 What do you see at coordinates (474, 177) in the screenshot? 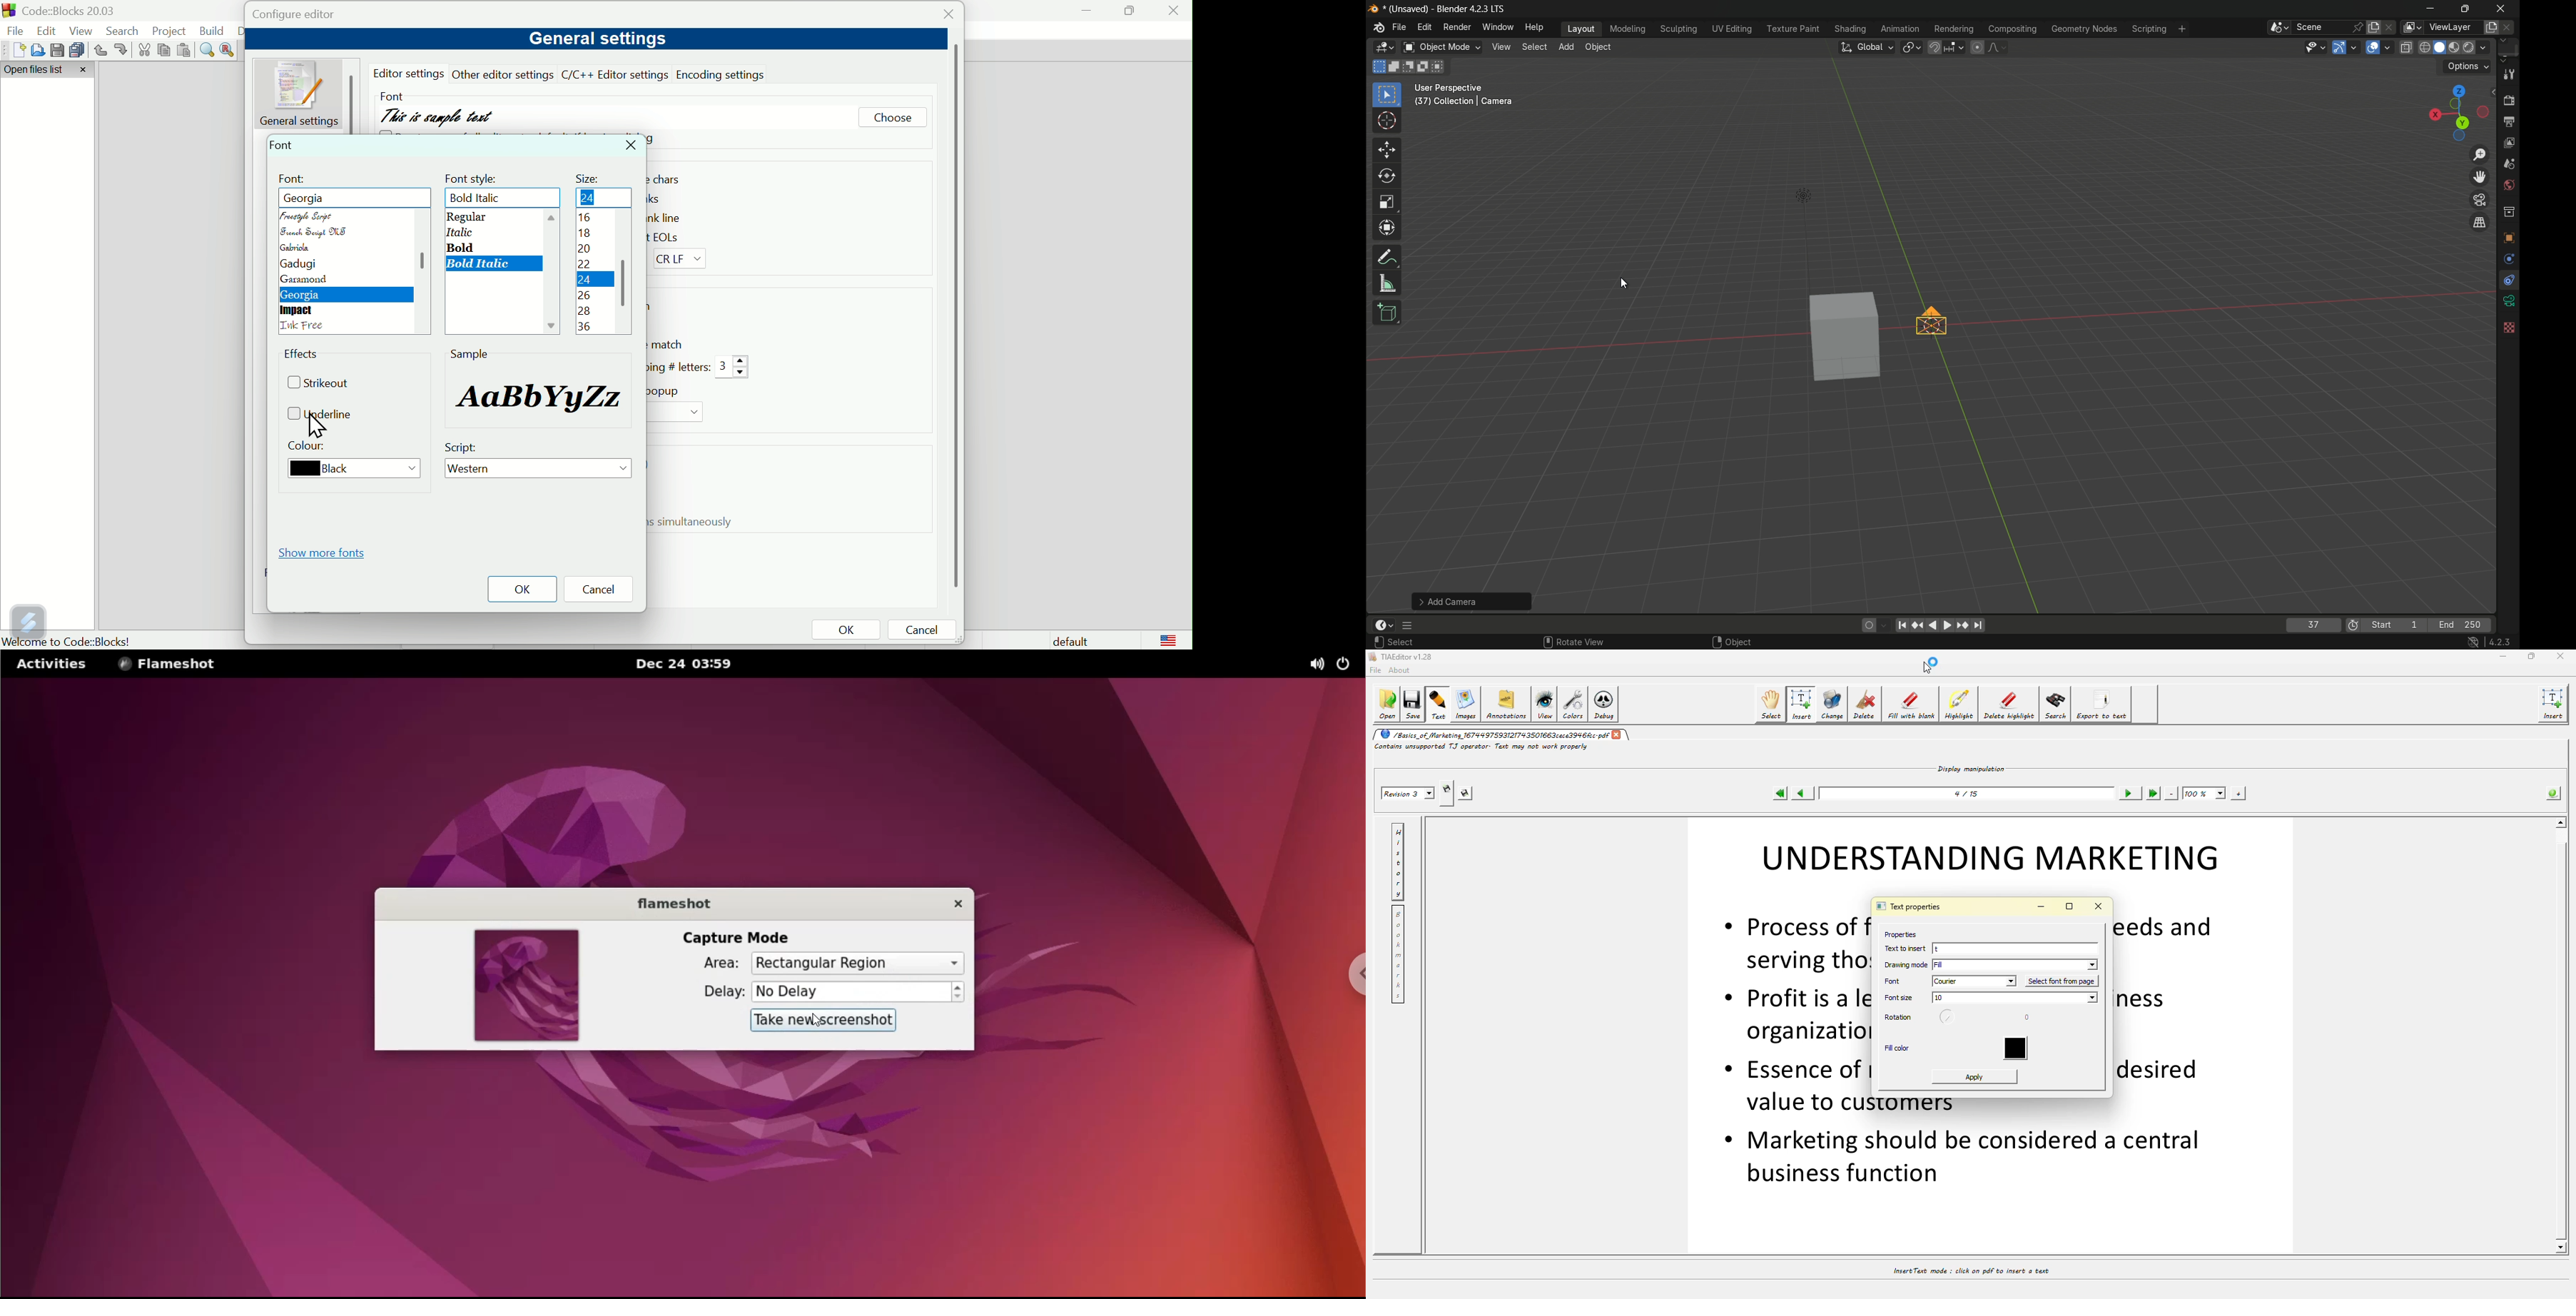
I see `font style` at bounding box center [474, 177].